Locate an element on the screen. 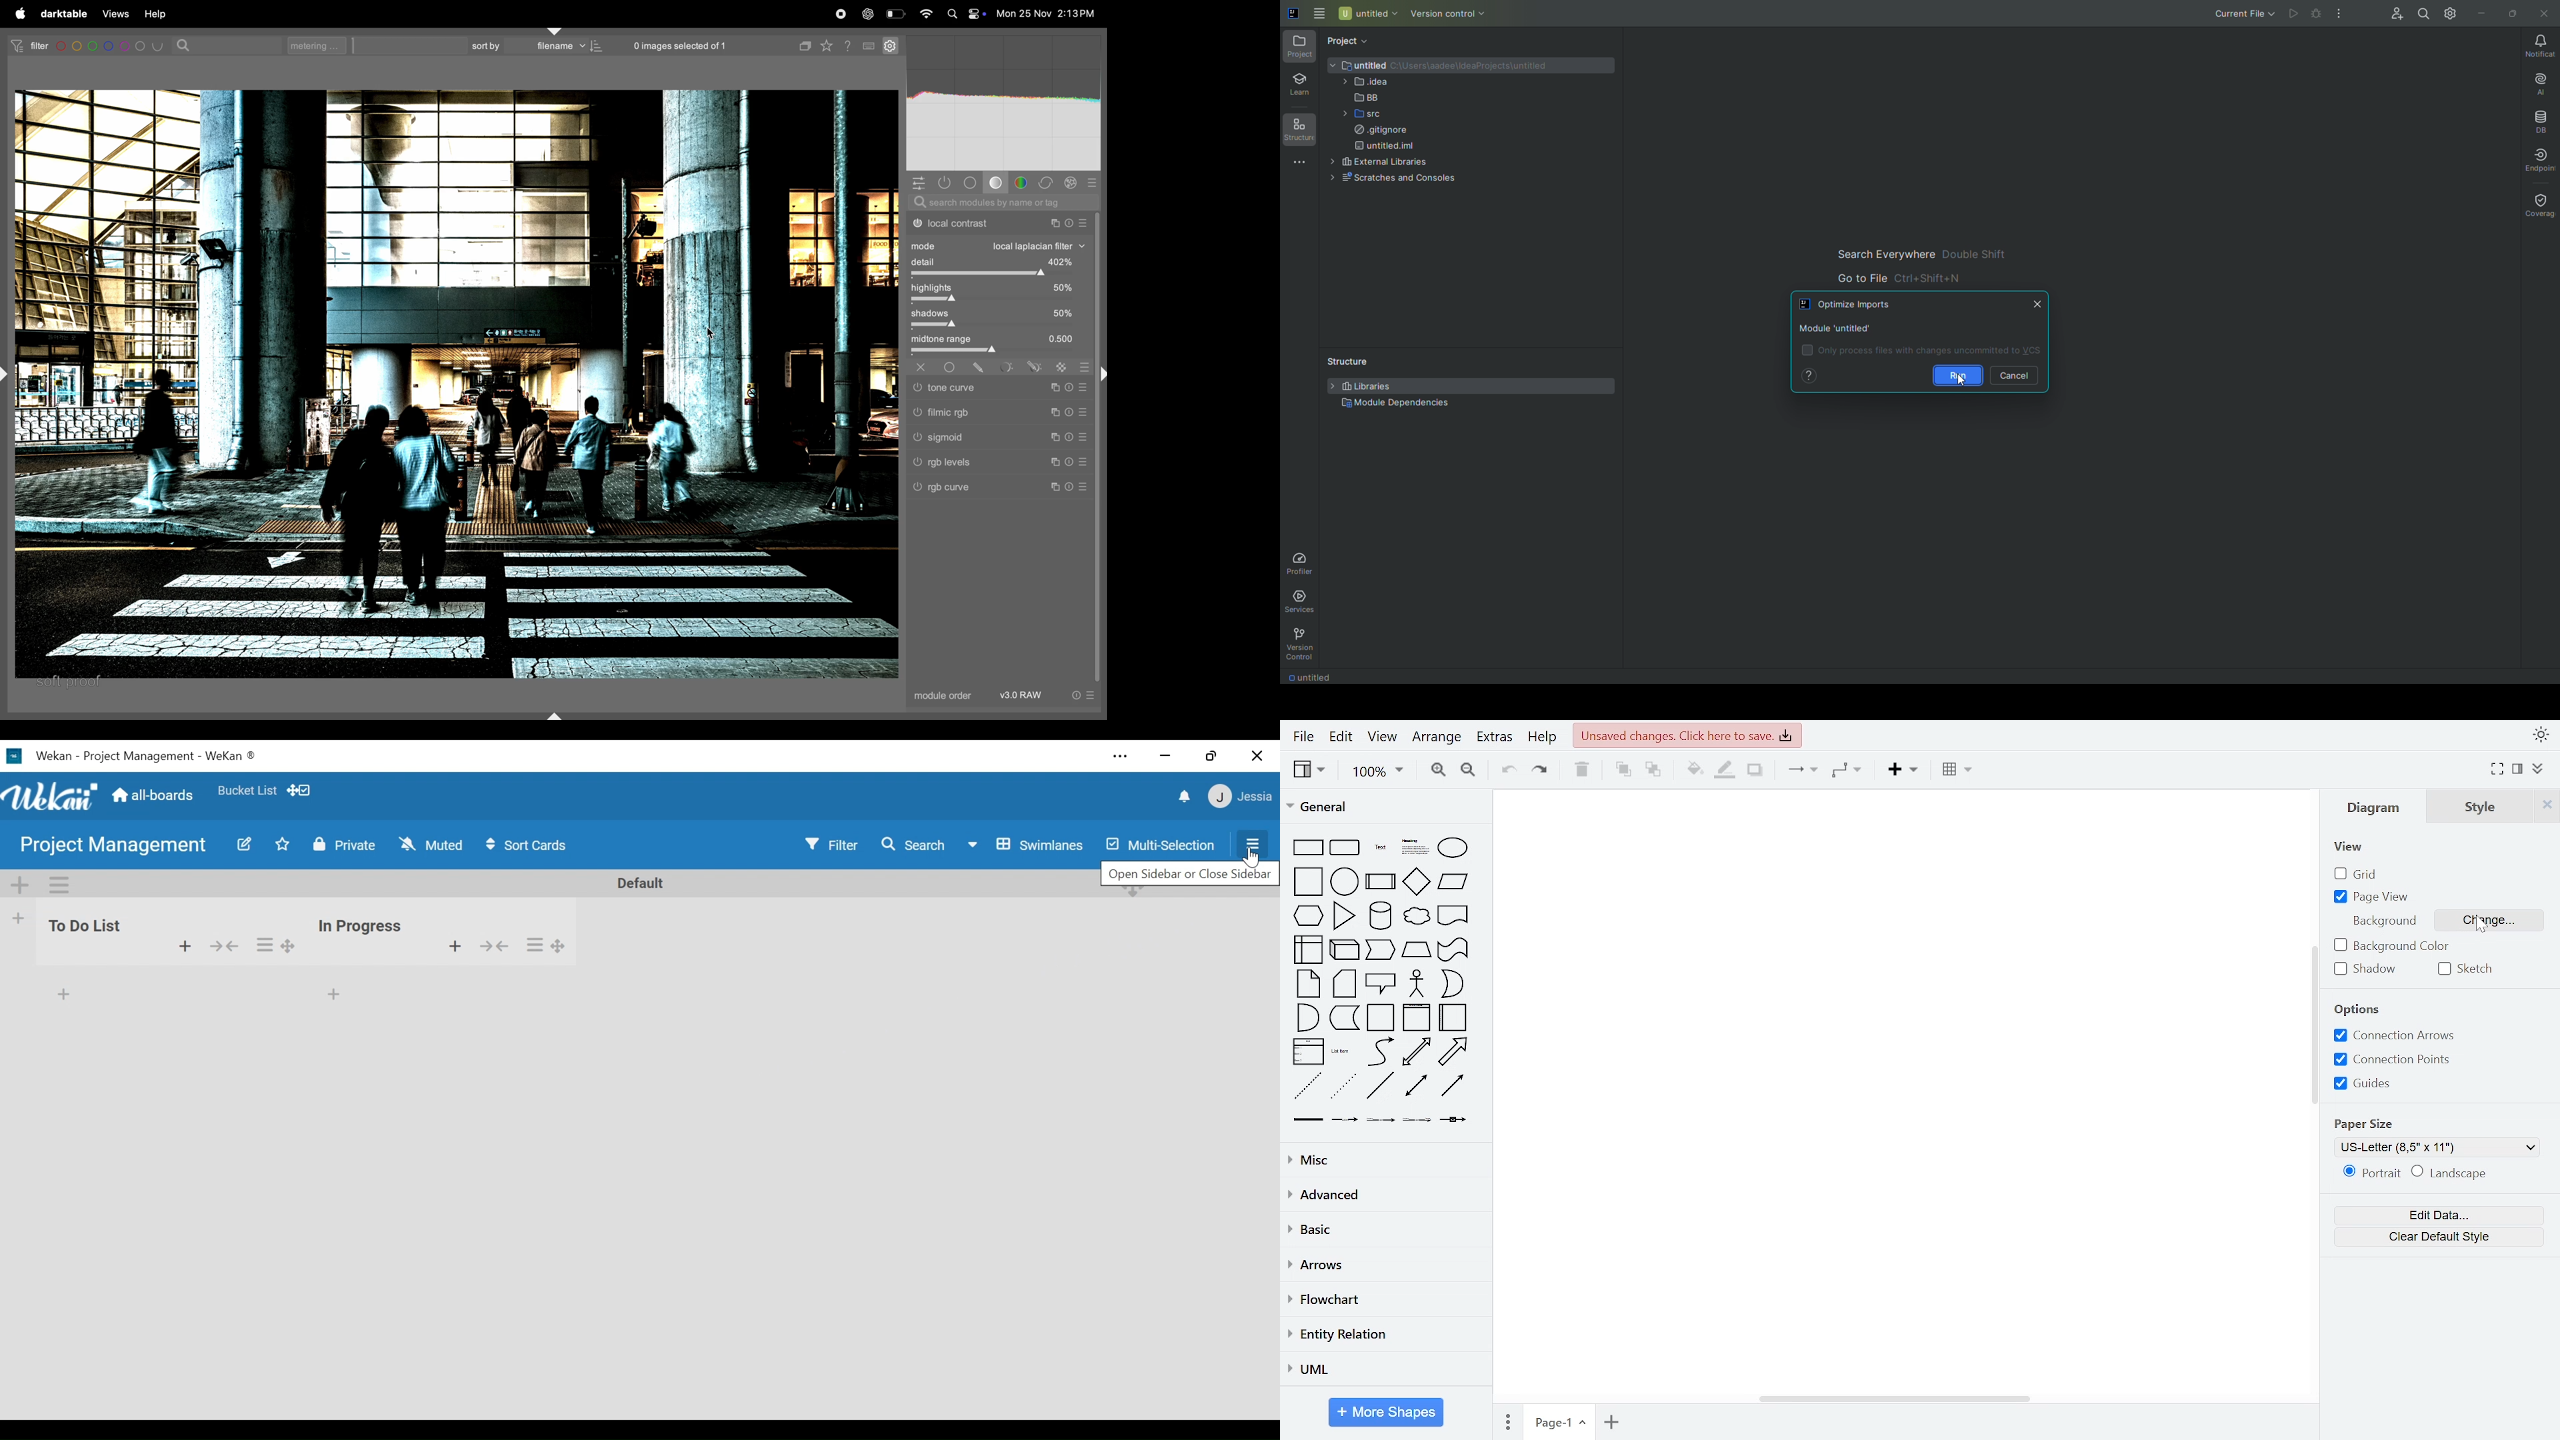 The image size is (2576, 1456). general shapes is located at coordinates (1306, 880).